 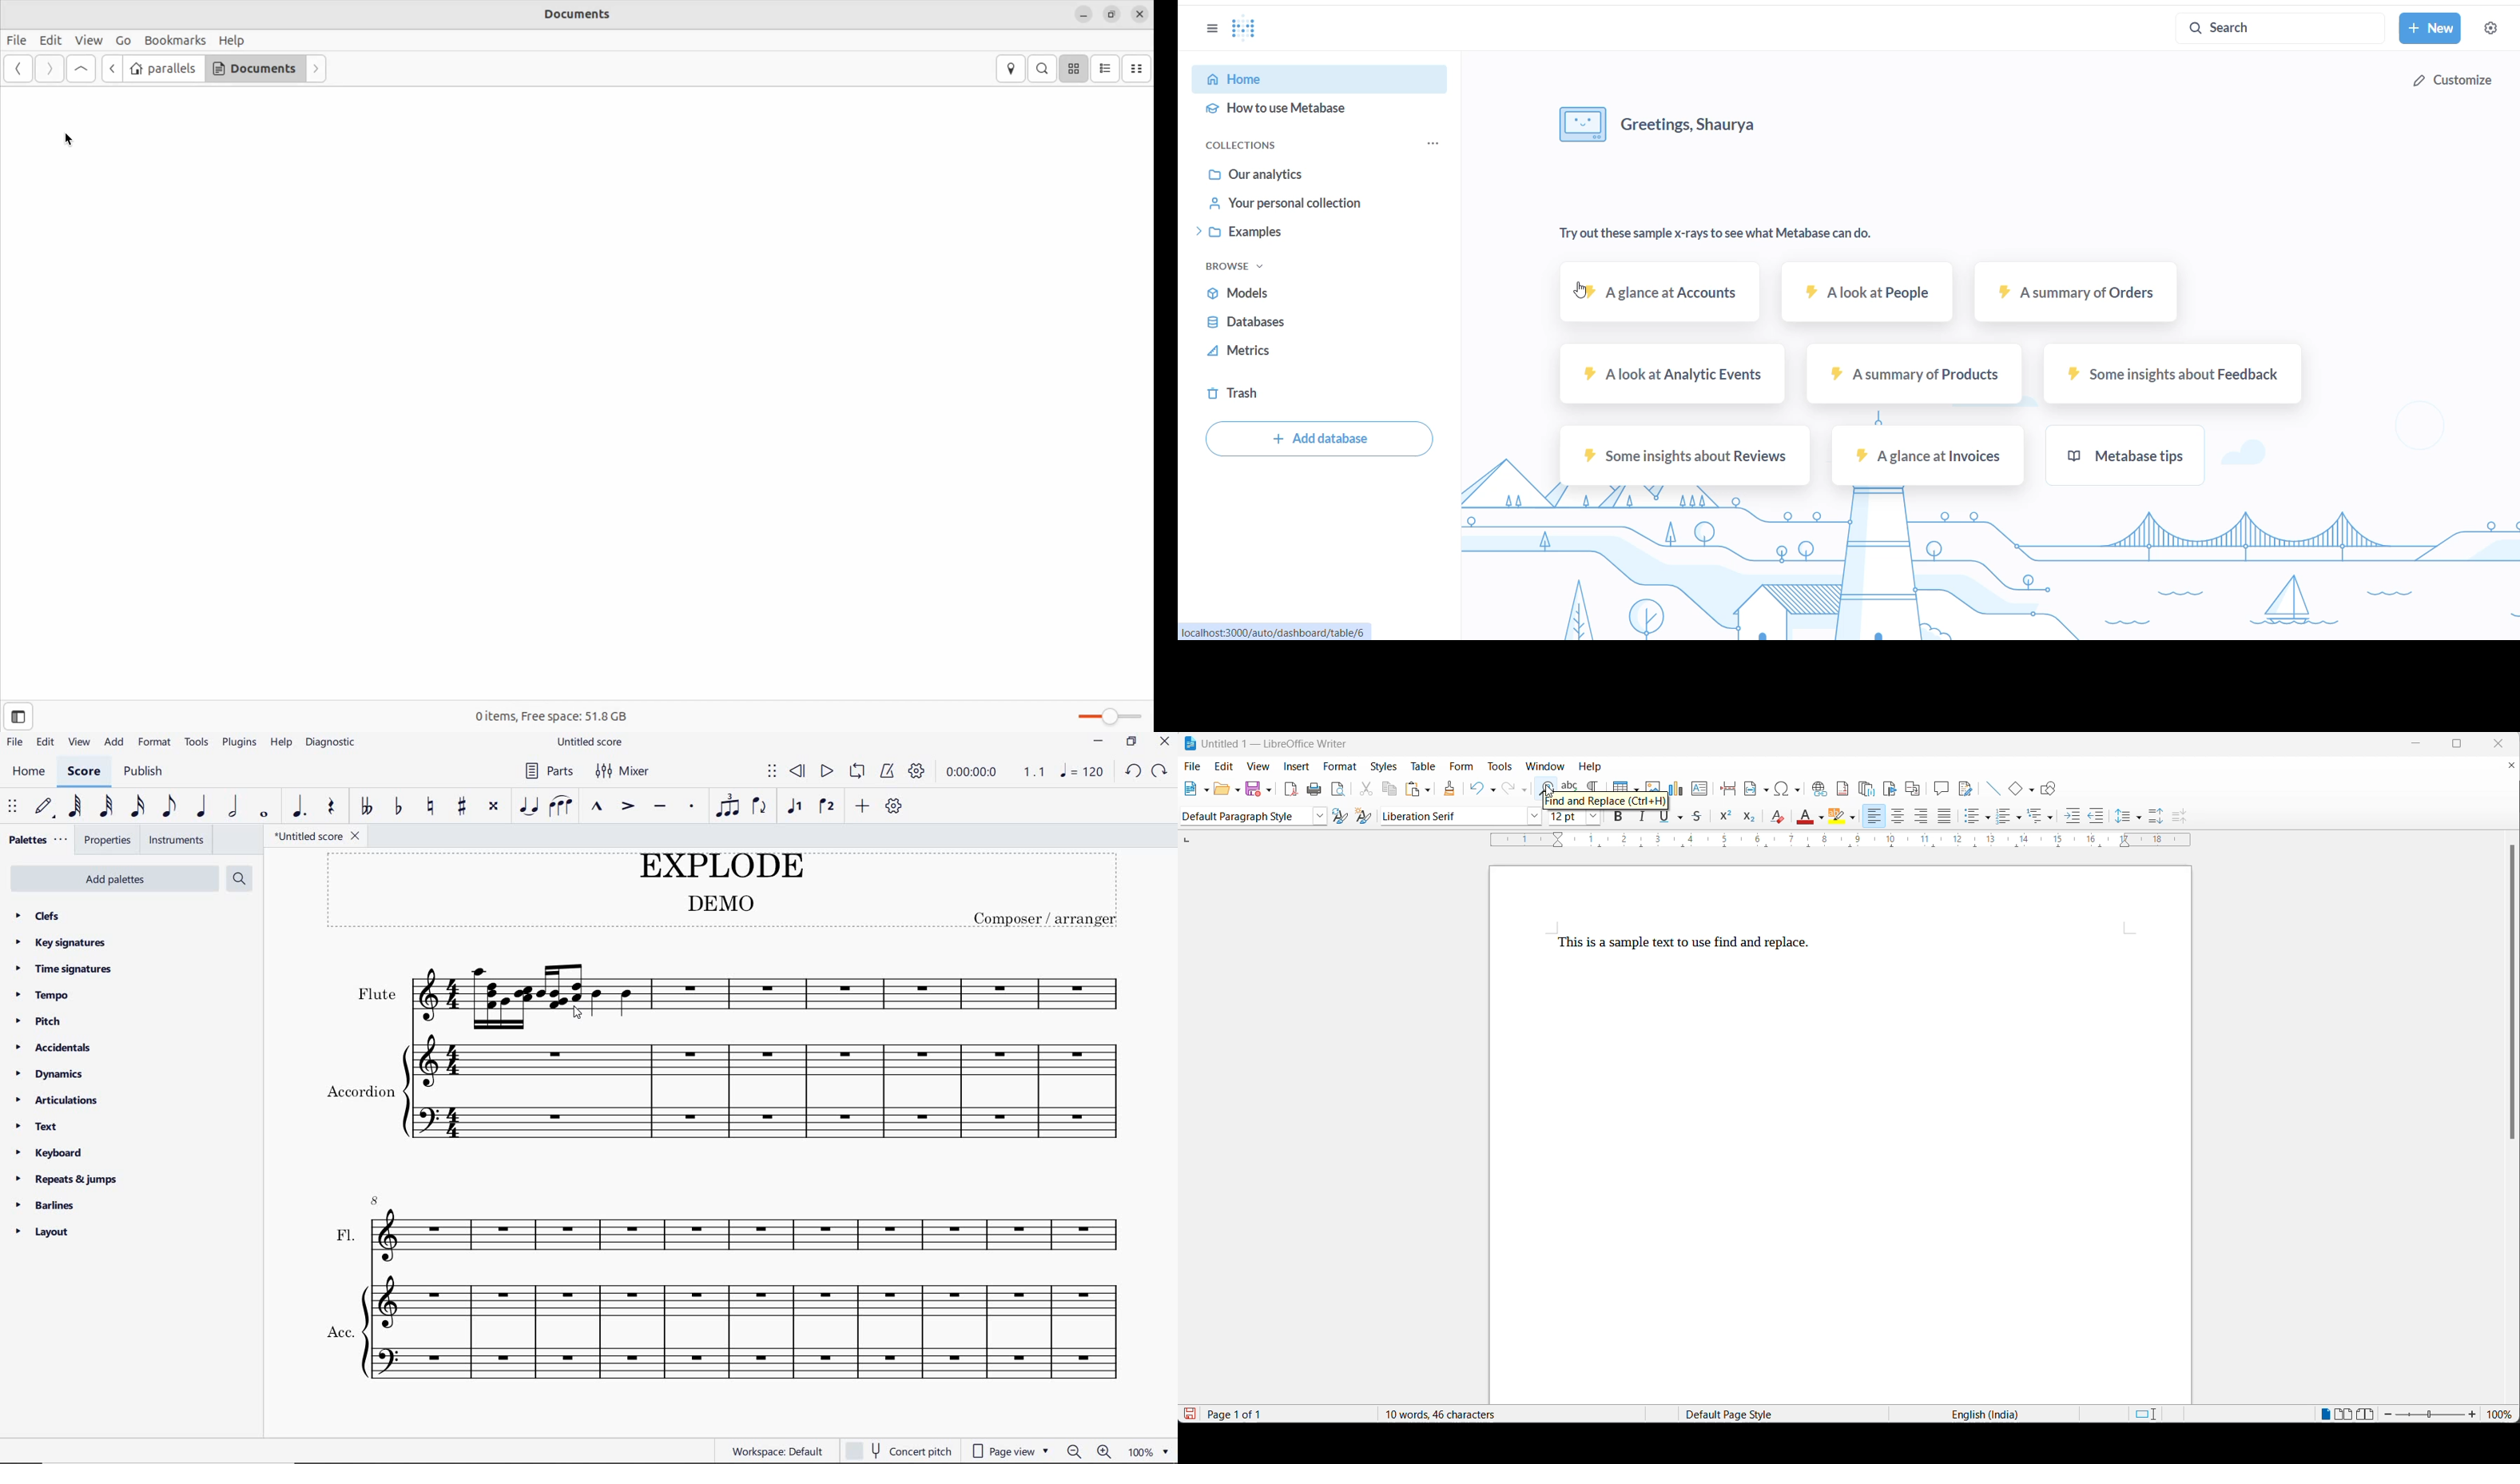 I want to click on search bar, so click(x=2274, y=29).